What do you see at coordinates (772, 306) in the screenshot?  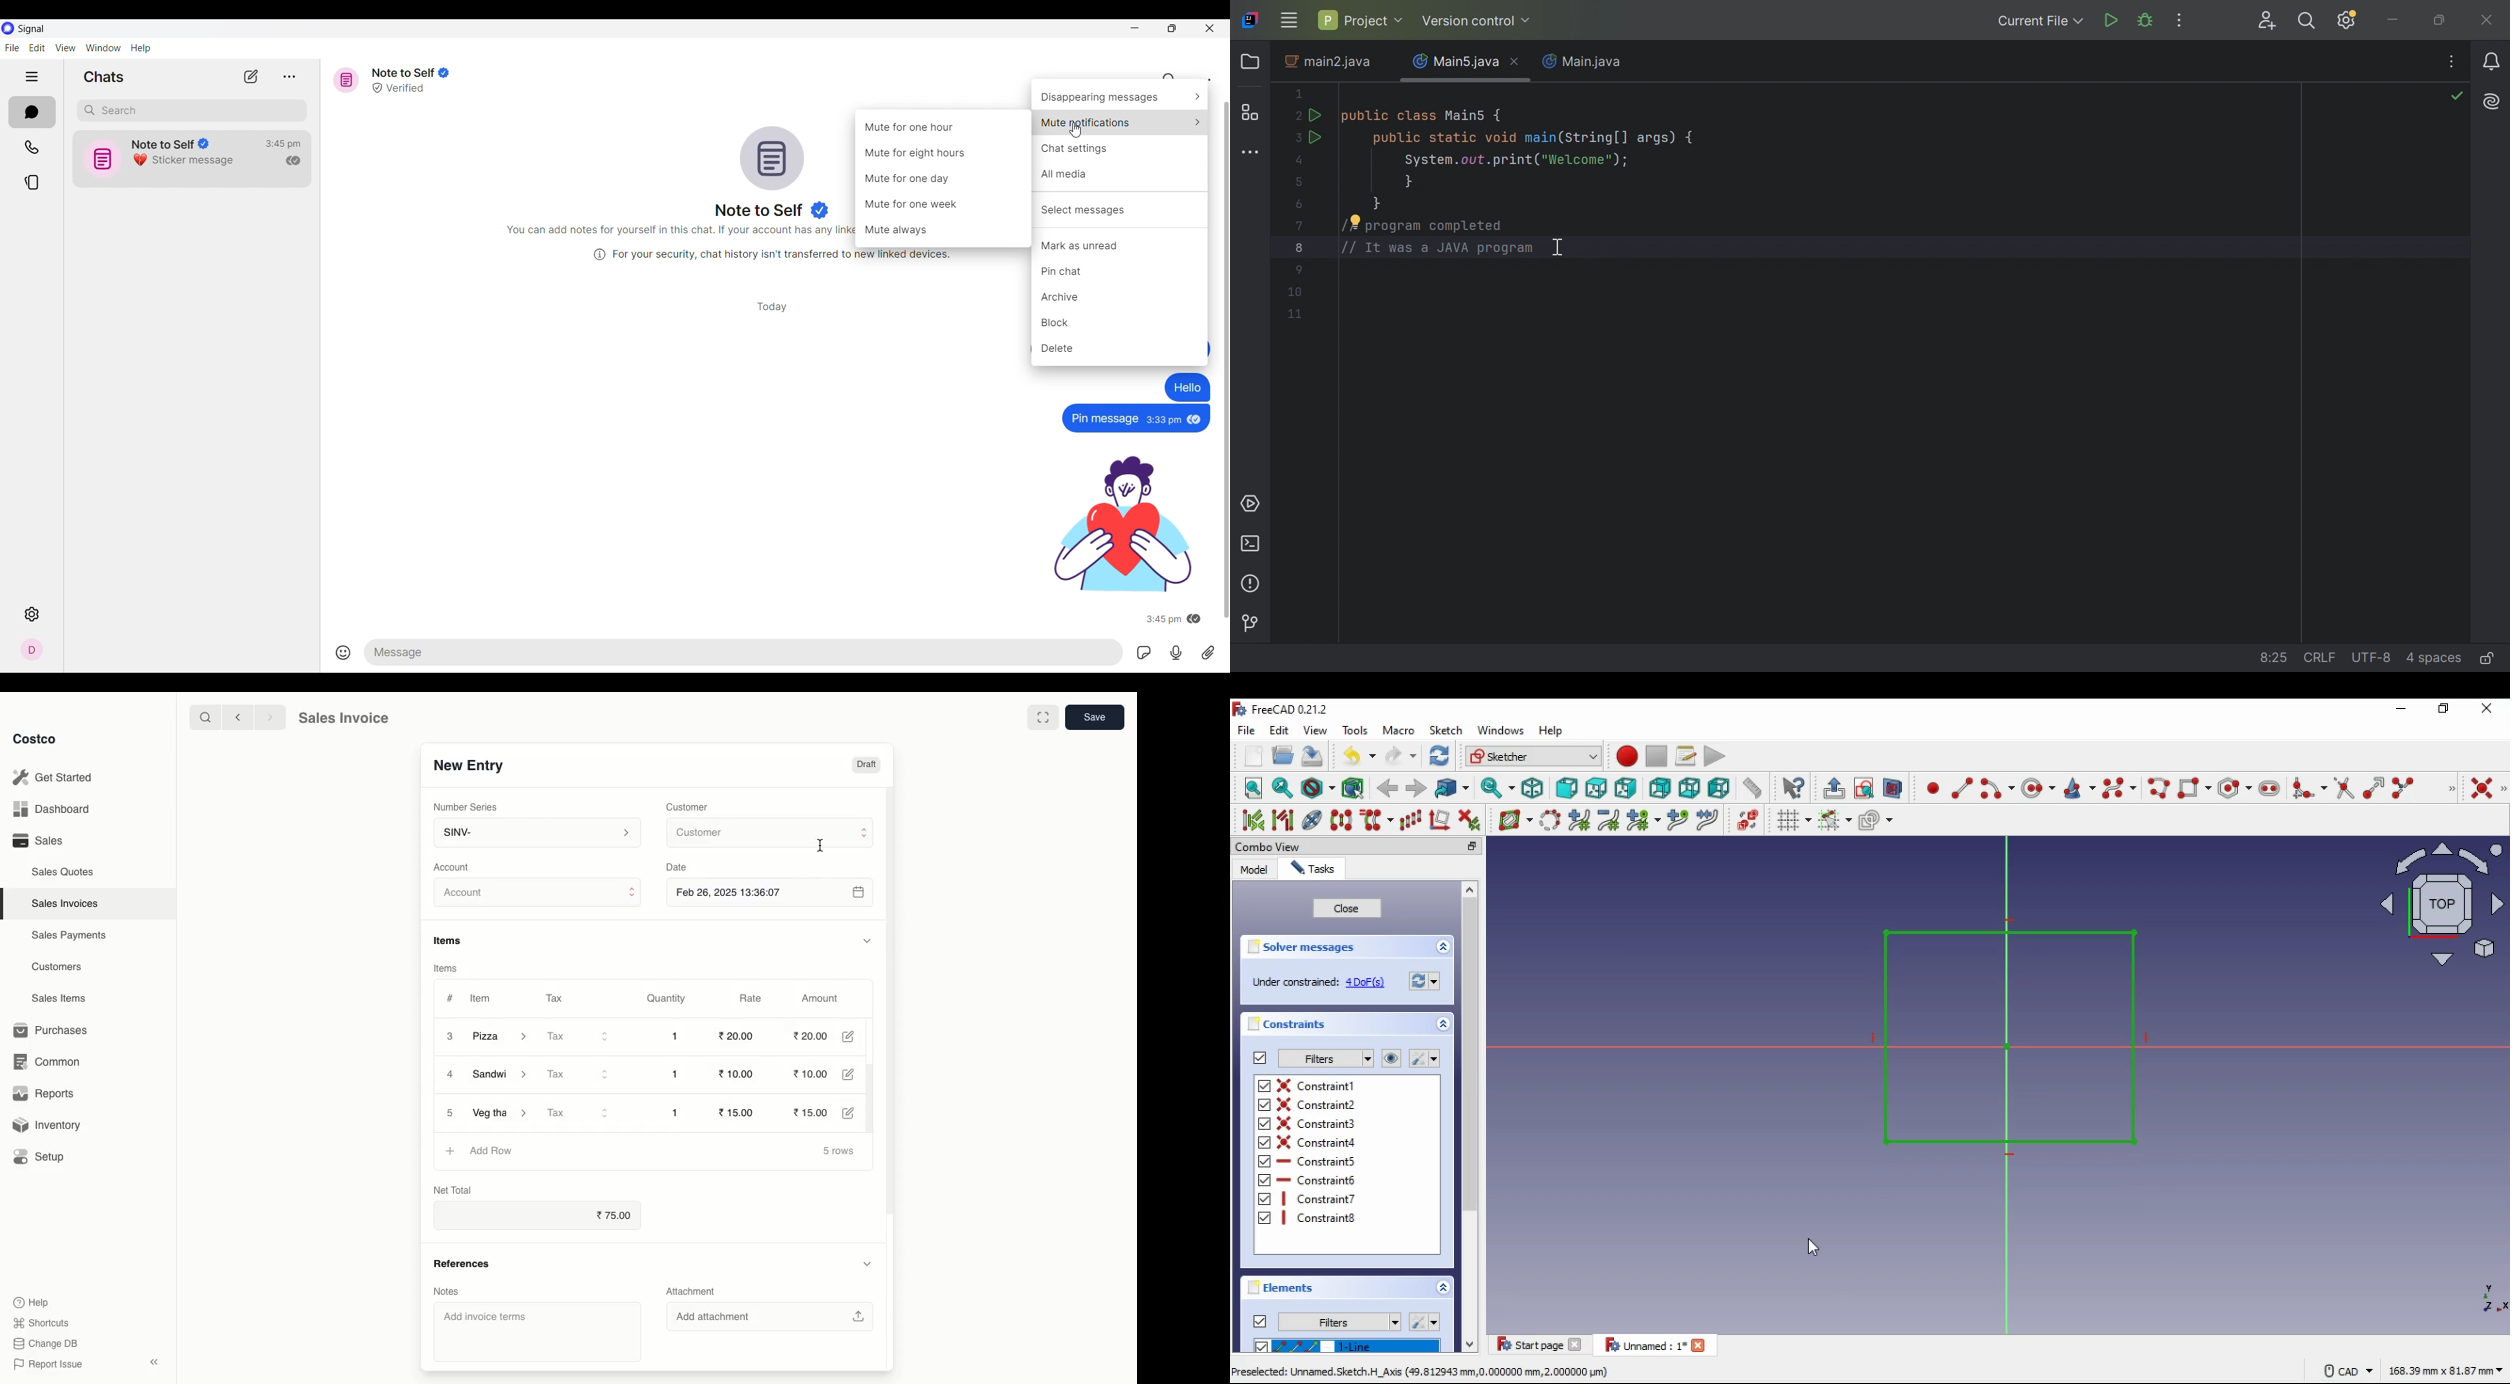 I see `Day of conversation` at bounding box center [772, 306].